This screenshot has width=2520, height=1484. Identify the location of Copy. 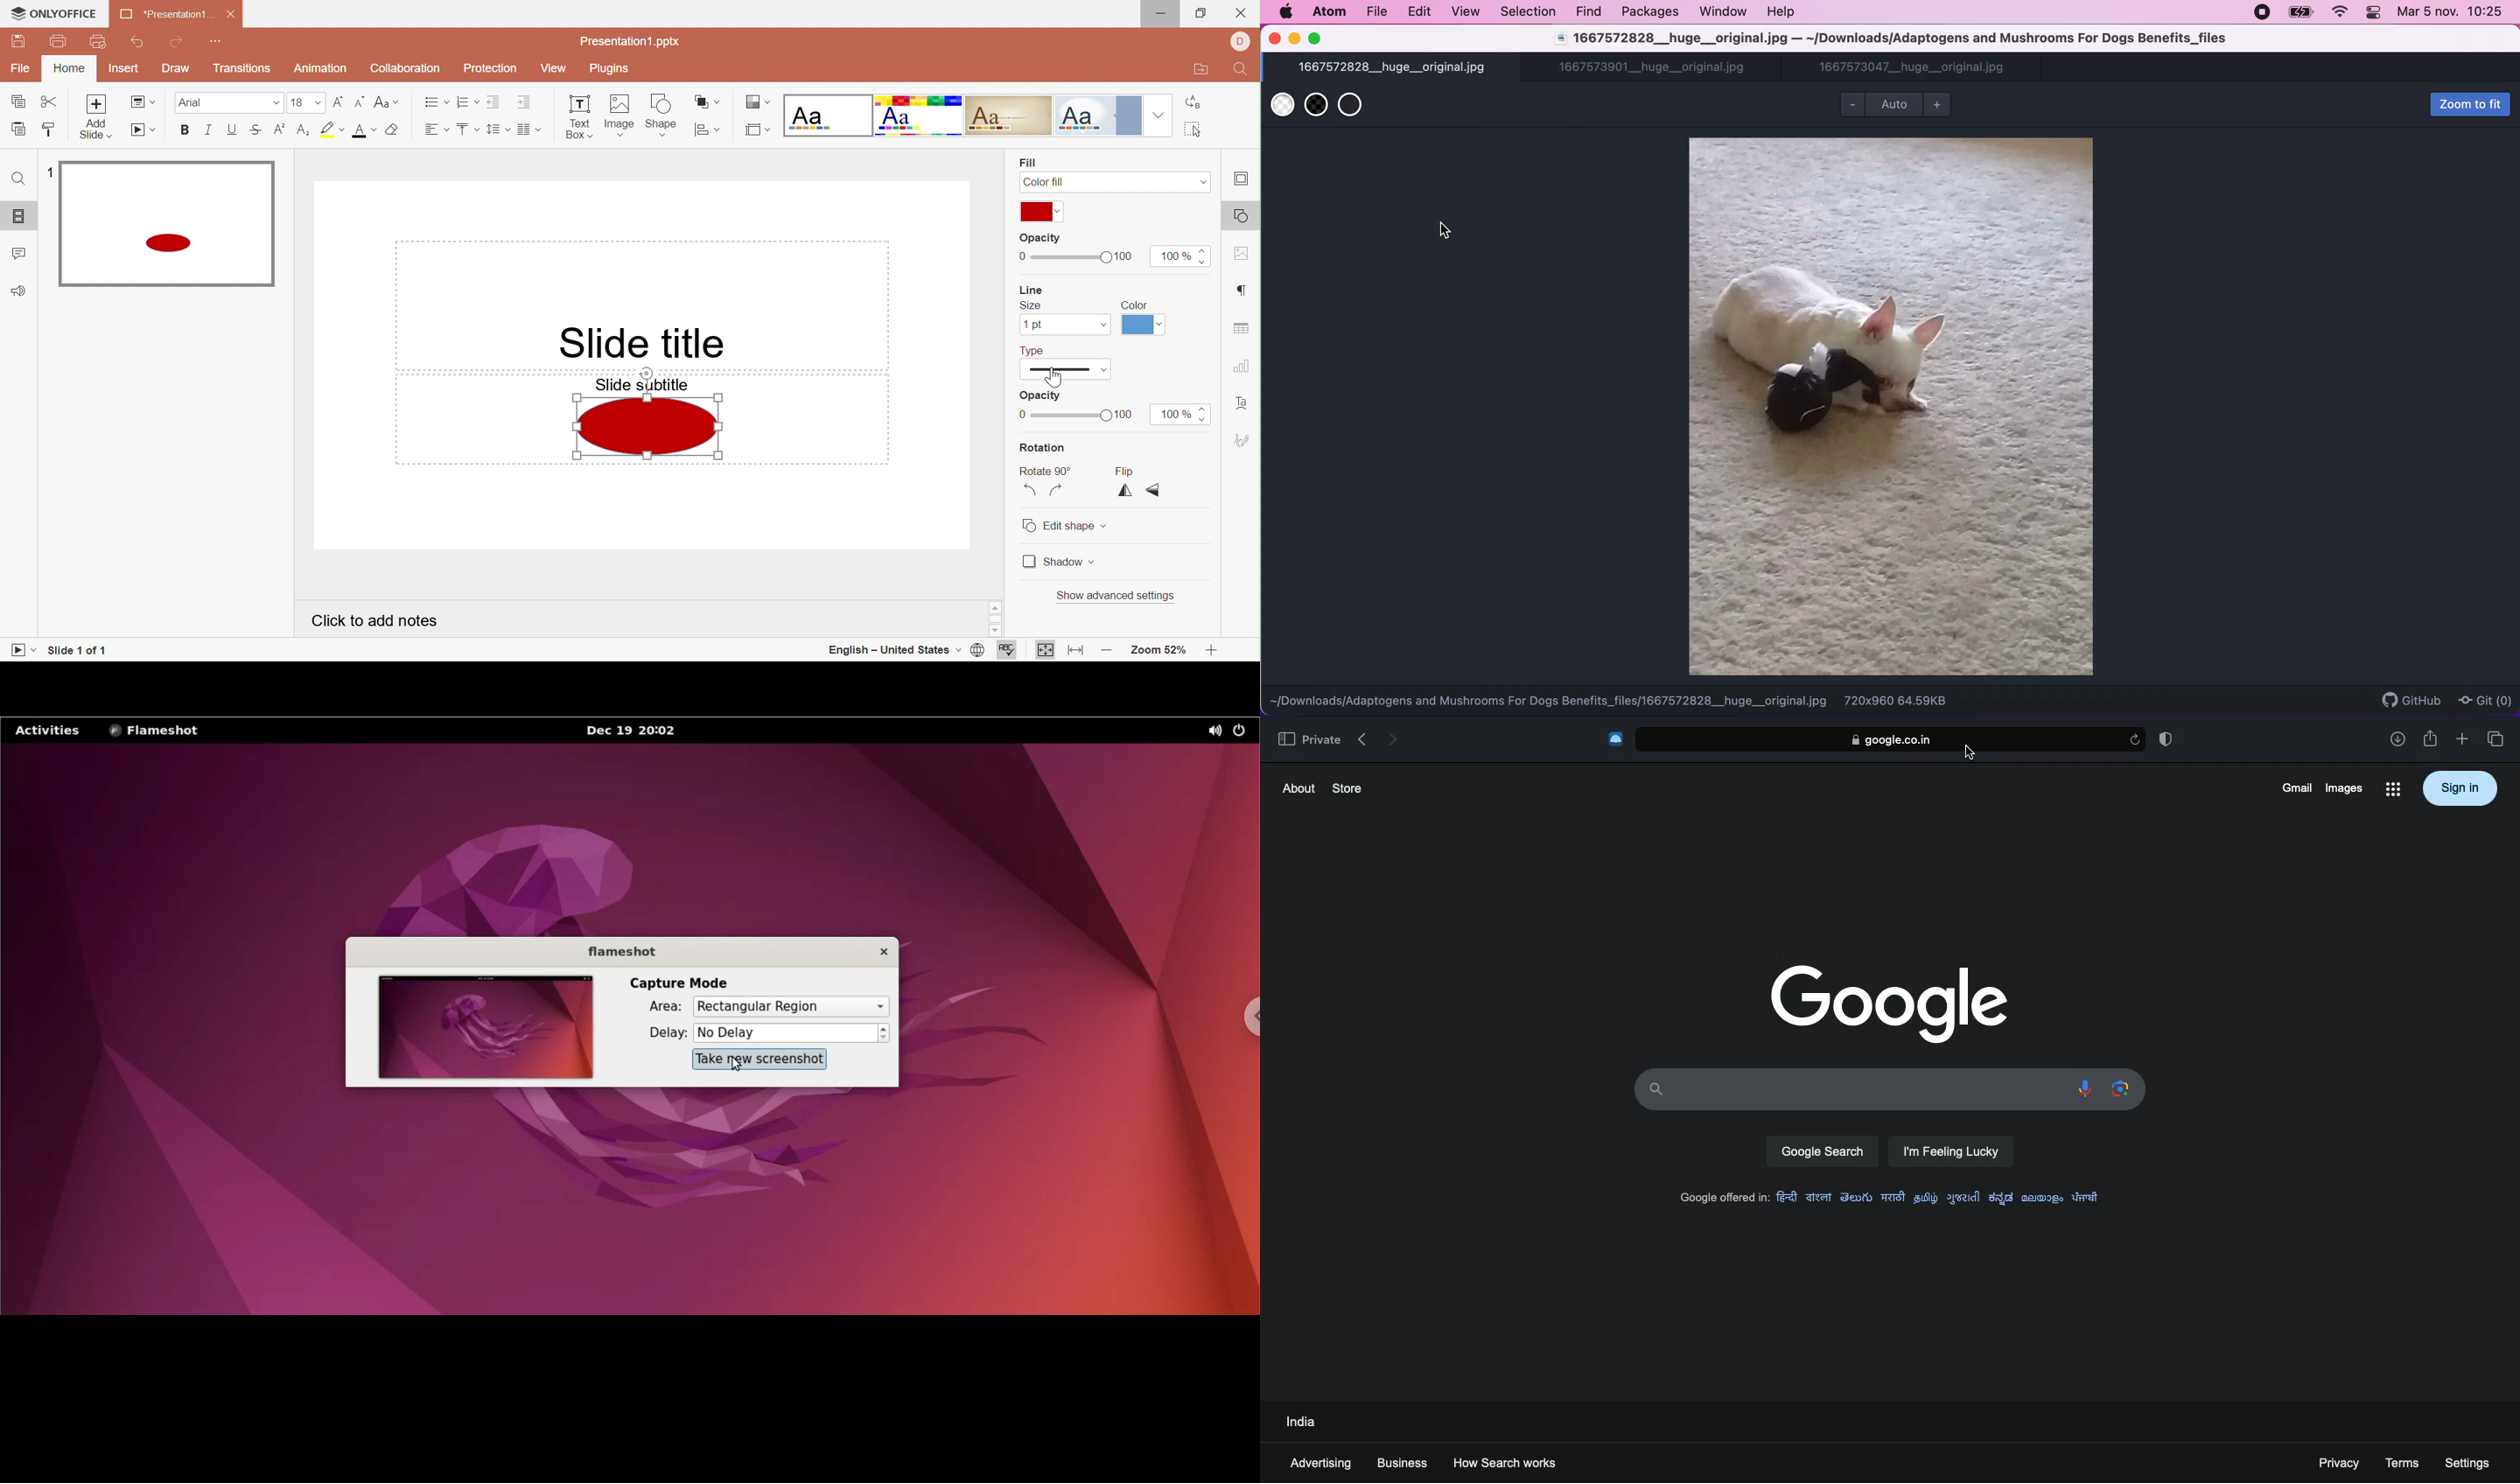
(19, 102).